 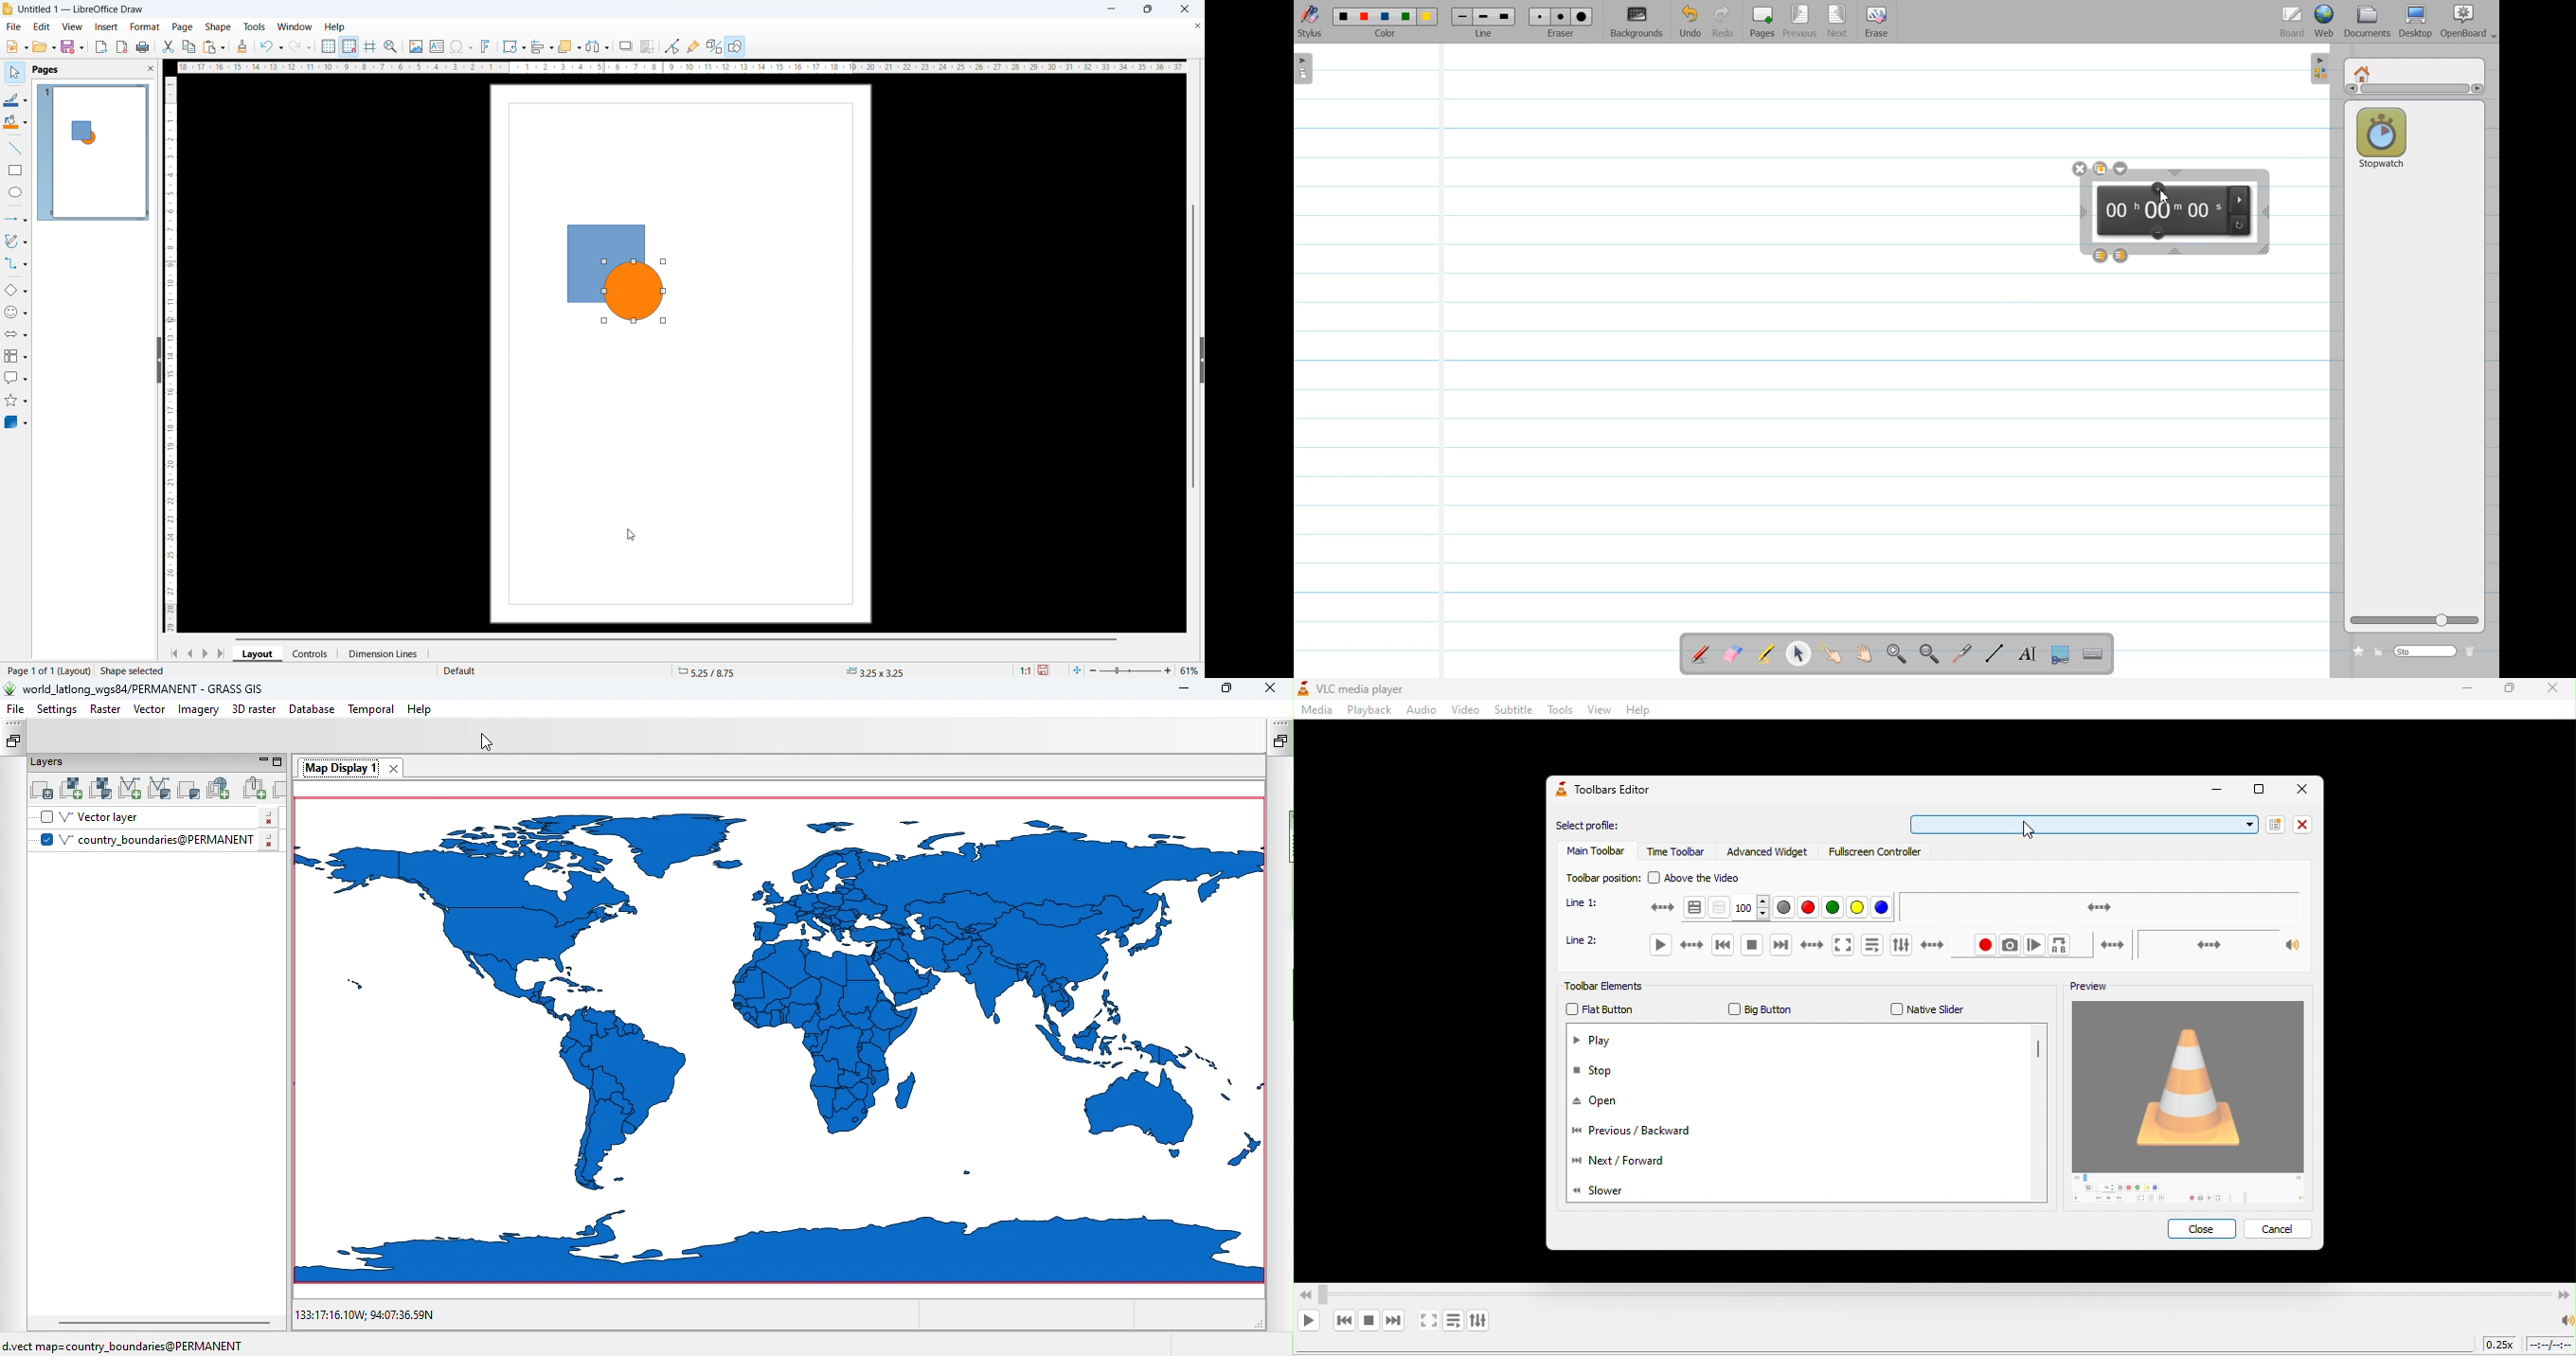 What do you see at coordinates (253, 26) in the screenshot?
I see `Tools ` at bounding box center [253, 26].